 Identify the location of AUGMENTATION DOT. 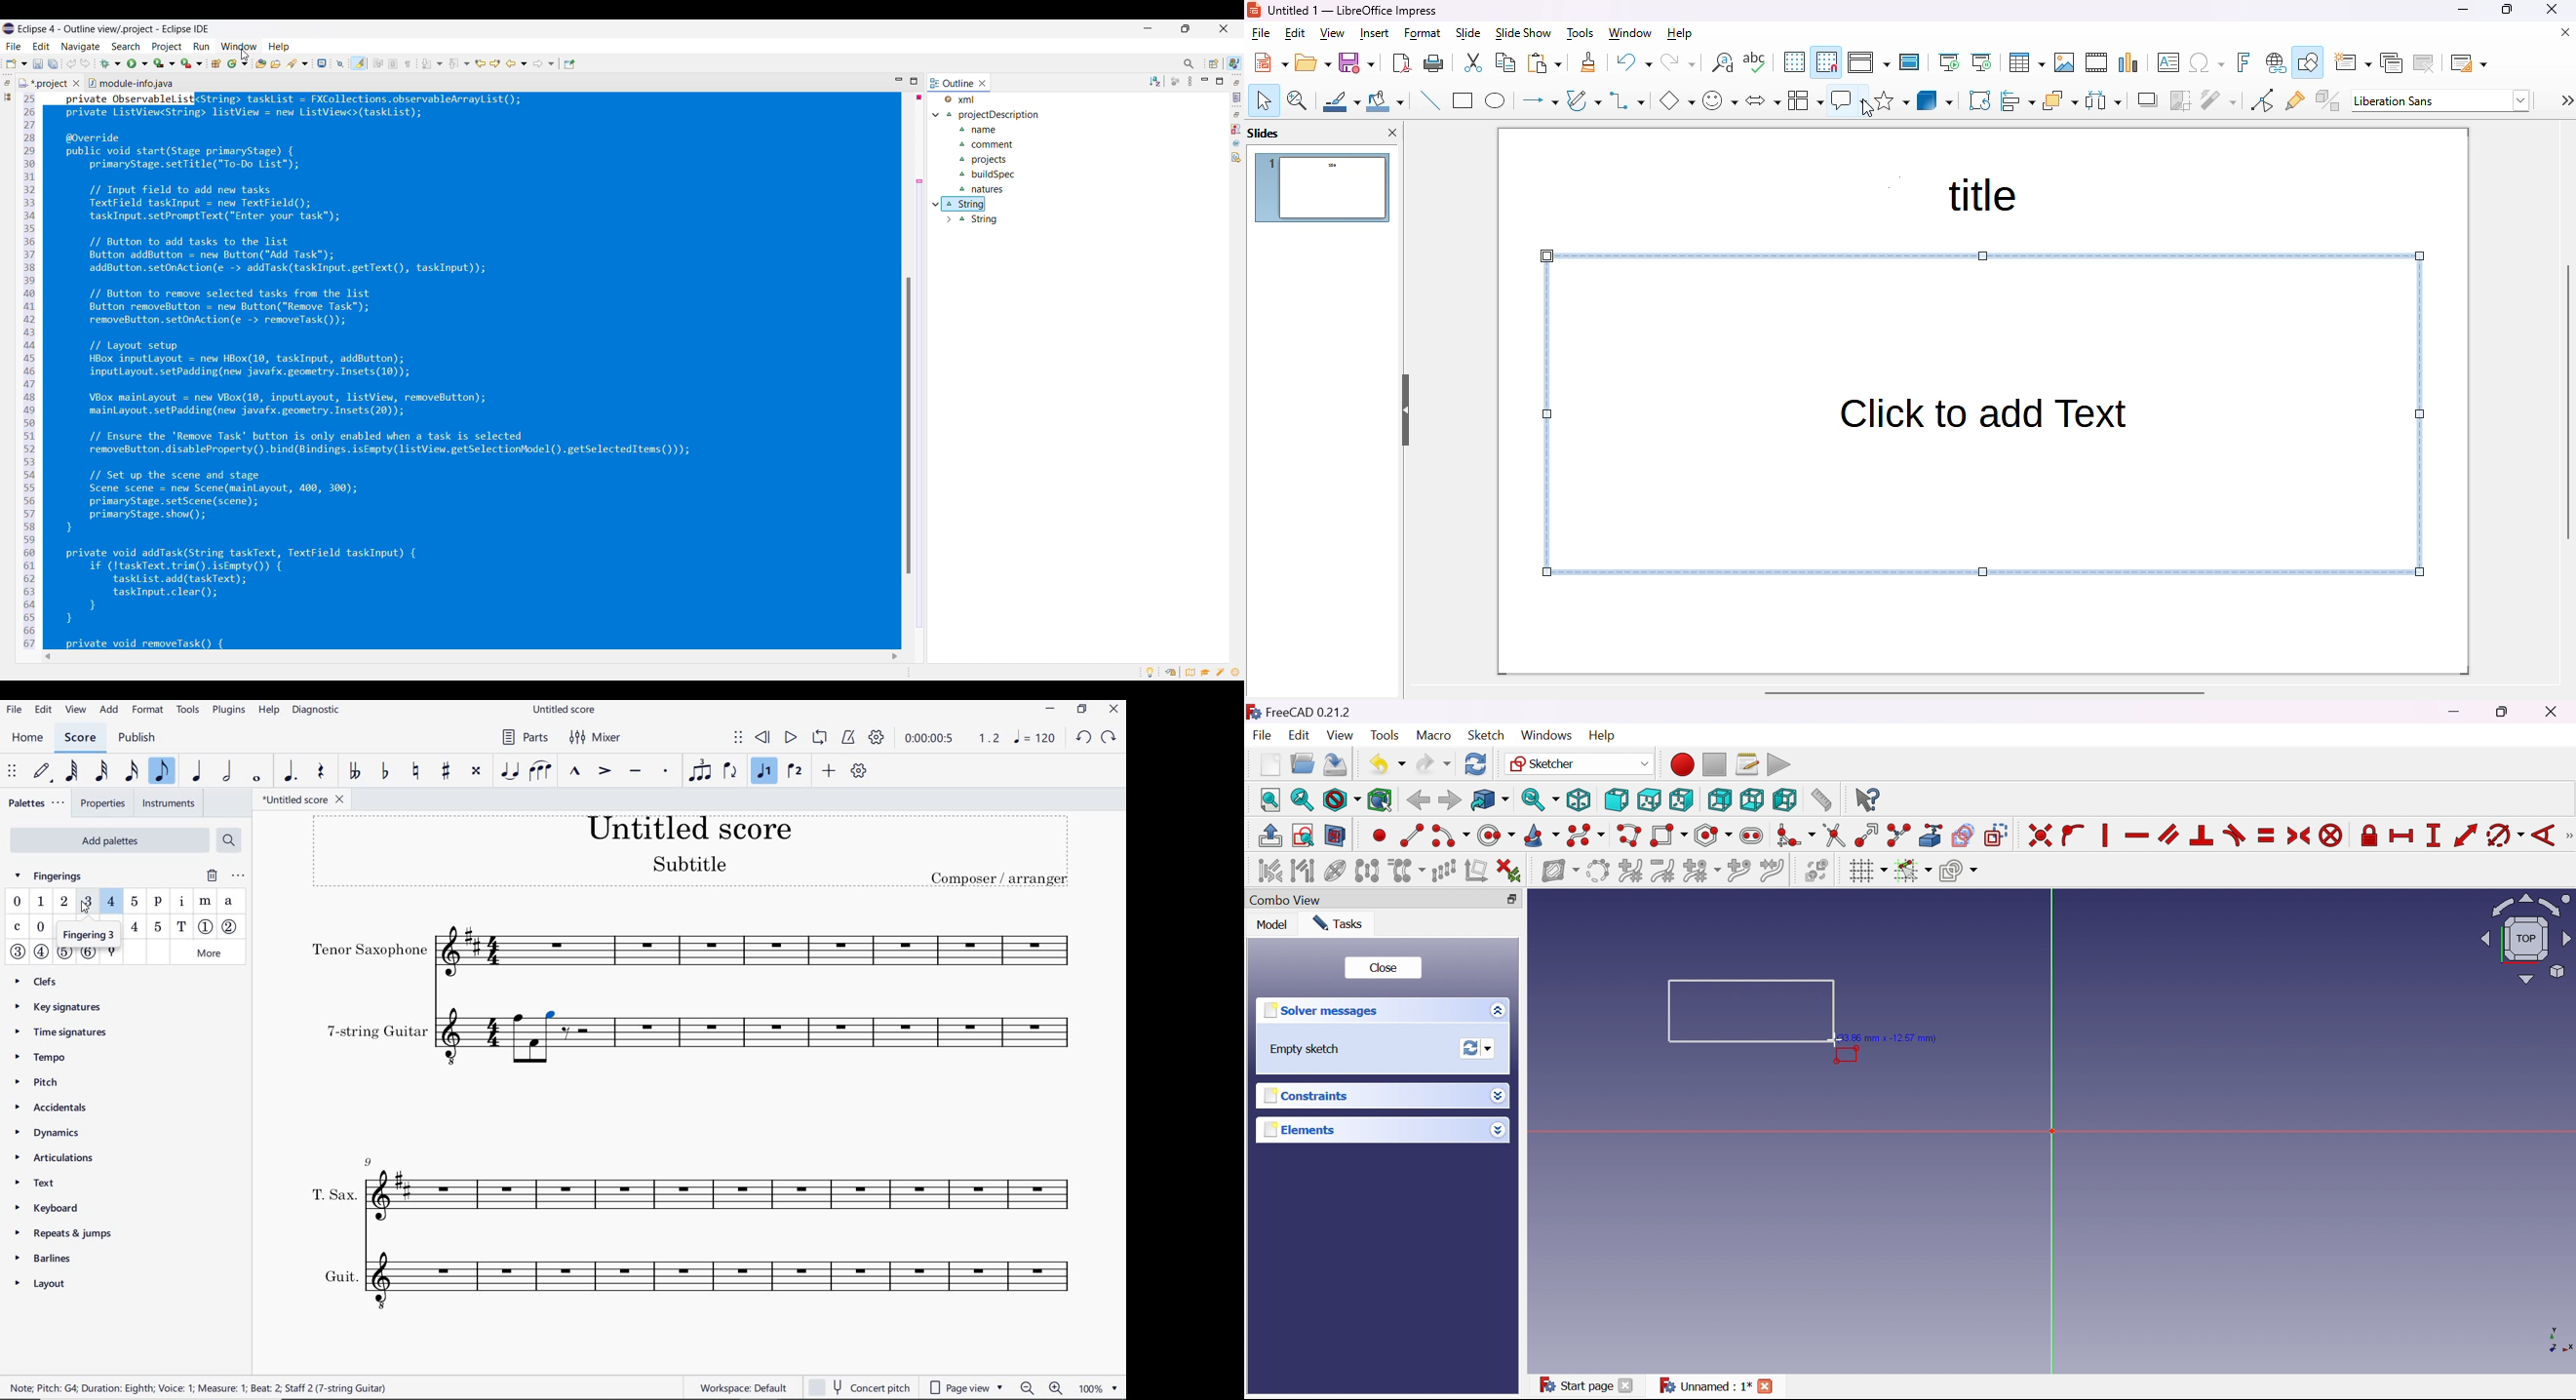
(290, 772).